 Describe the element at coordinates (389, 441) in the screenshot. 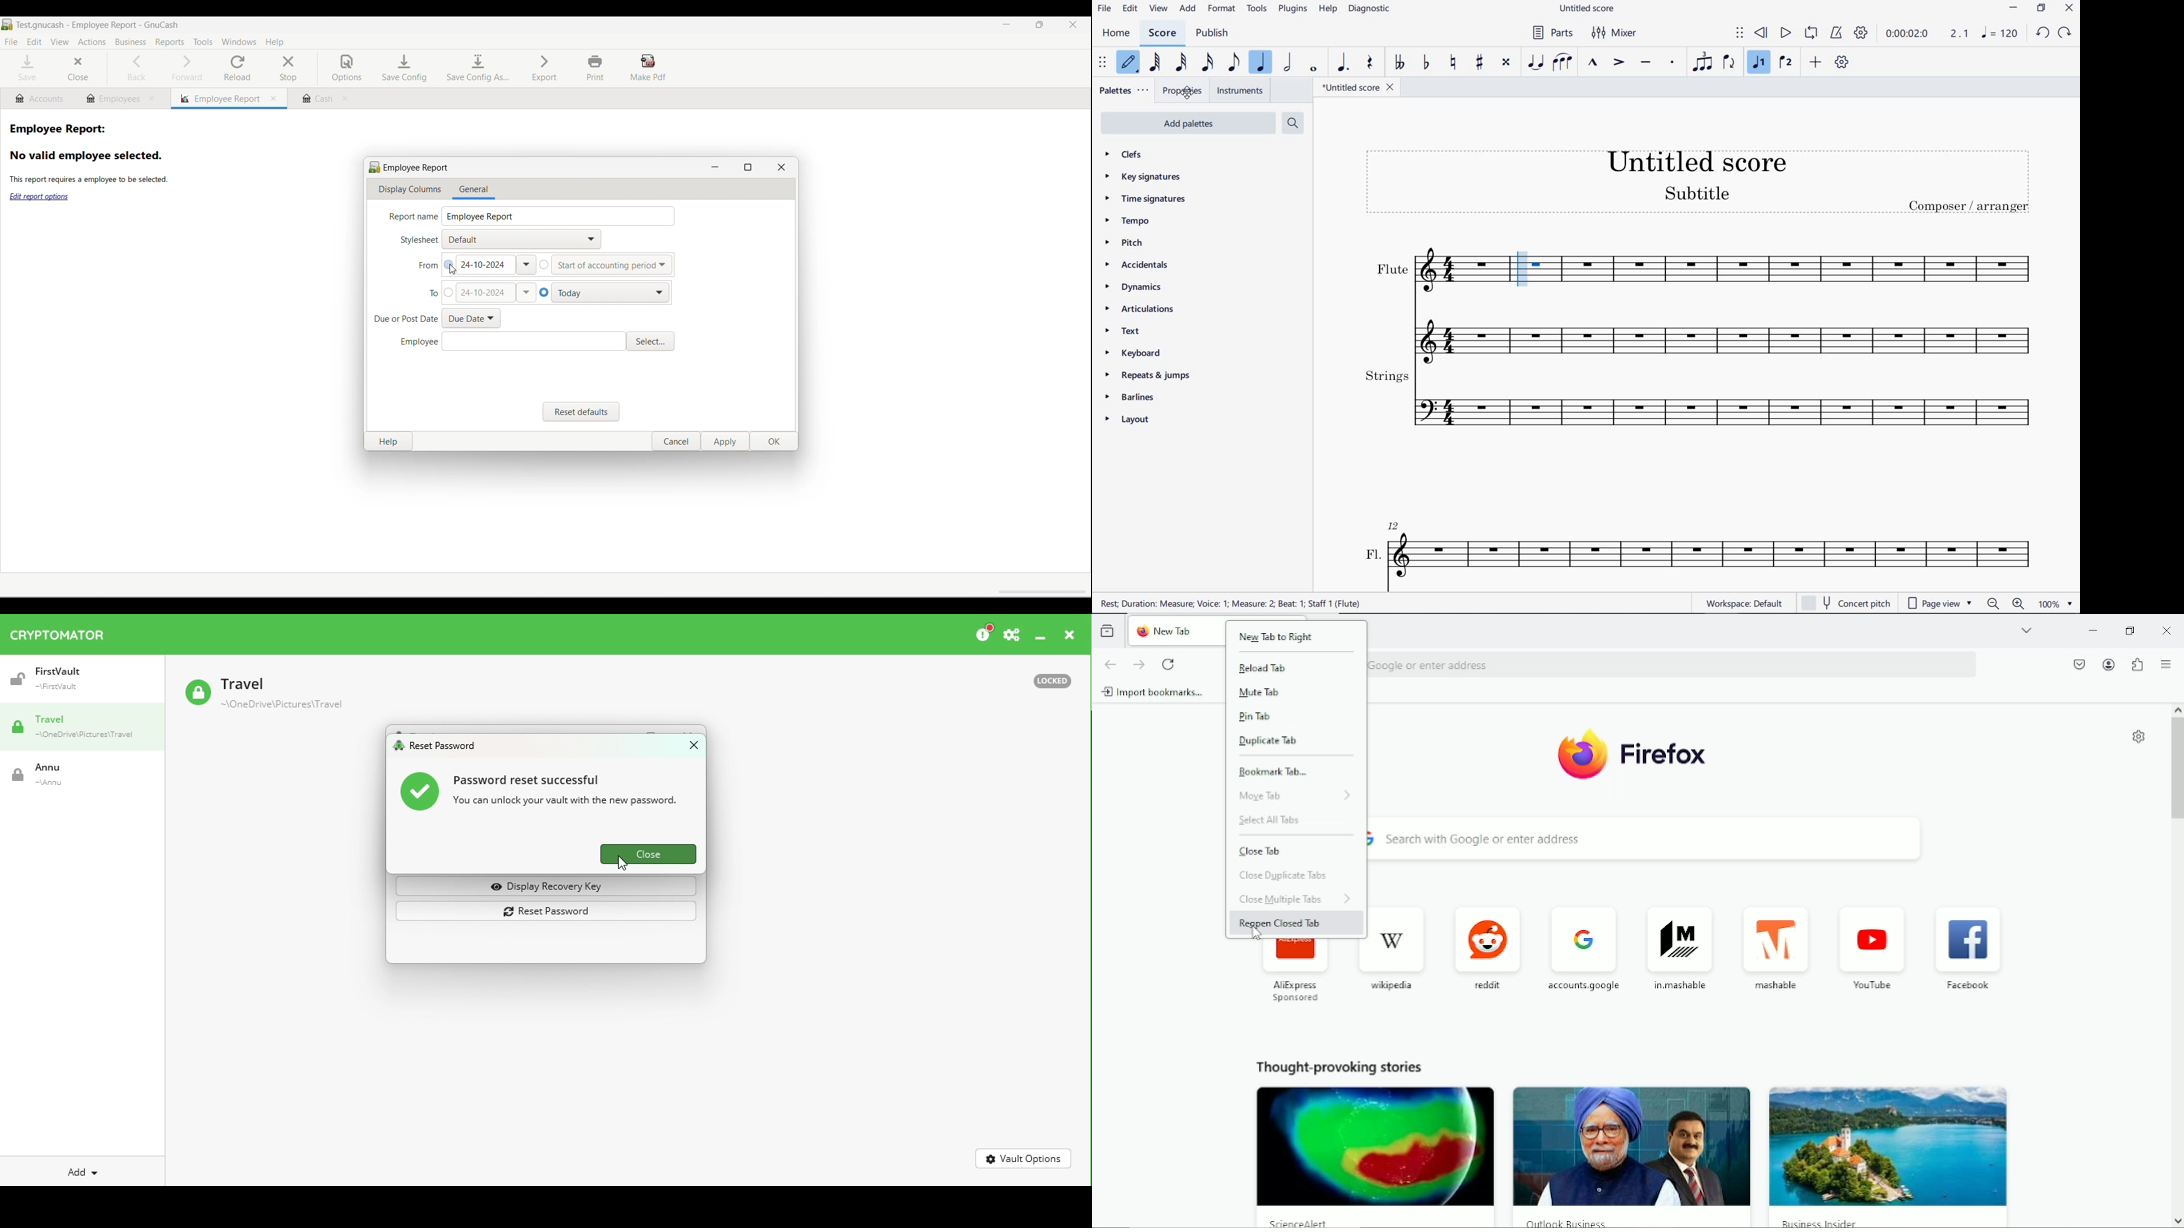

I see `Help` at that location.